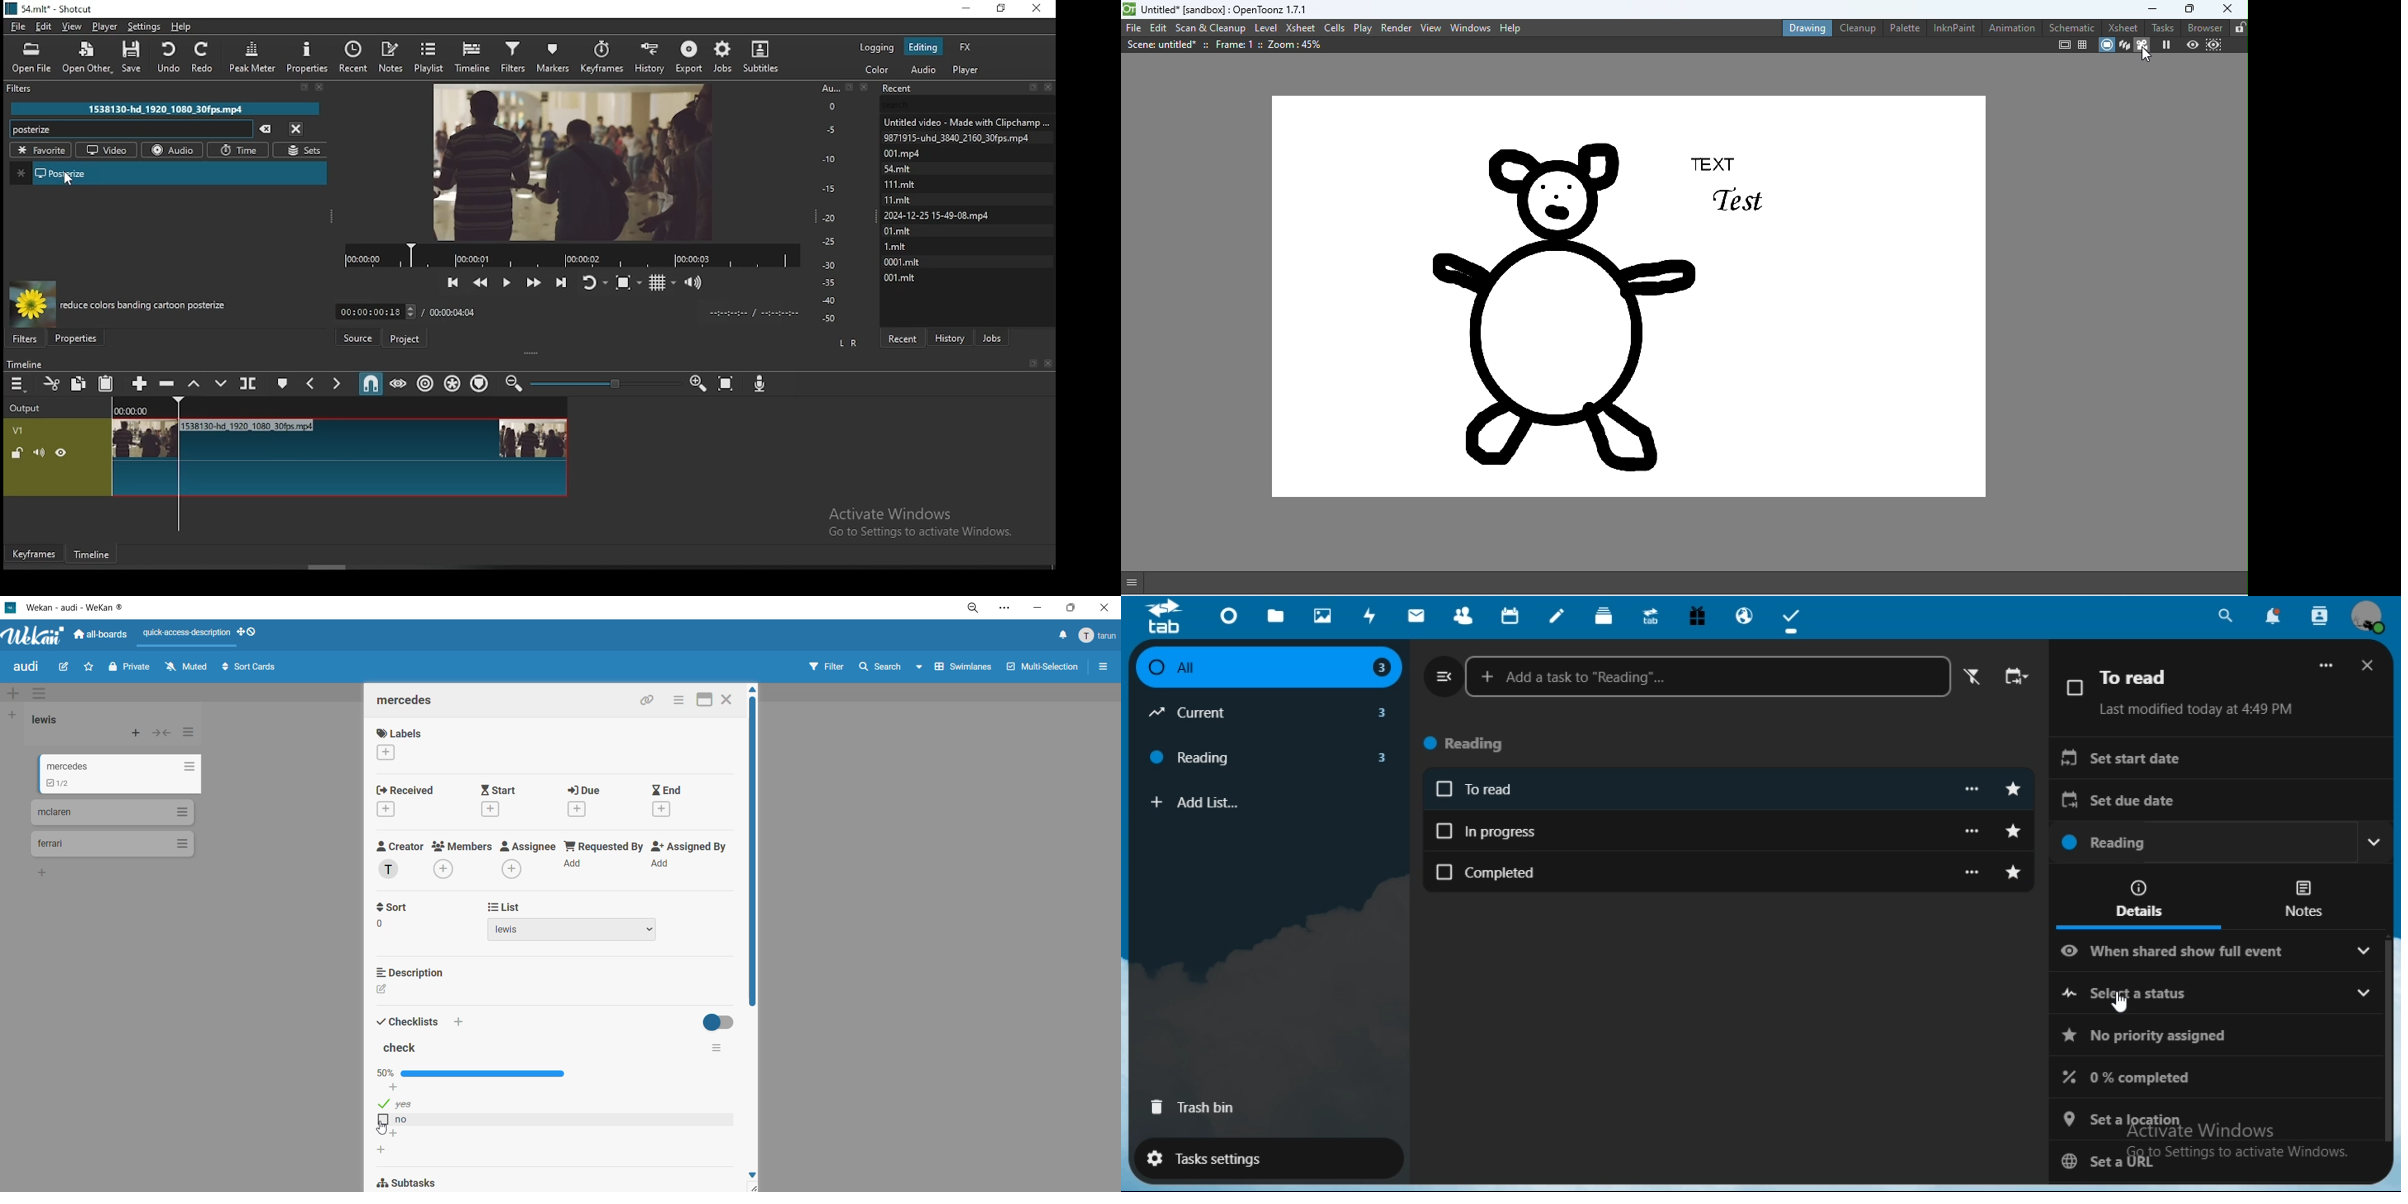  Describe the element at coordinates (268, 129) in the screenshot. I see `clear searches` at that location.